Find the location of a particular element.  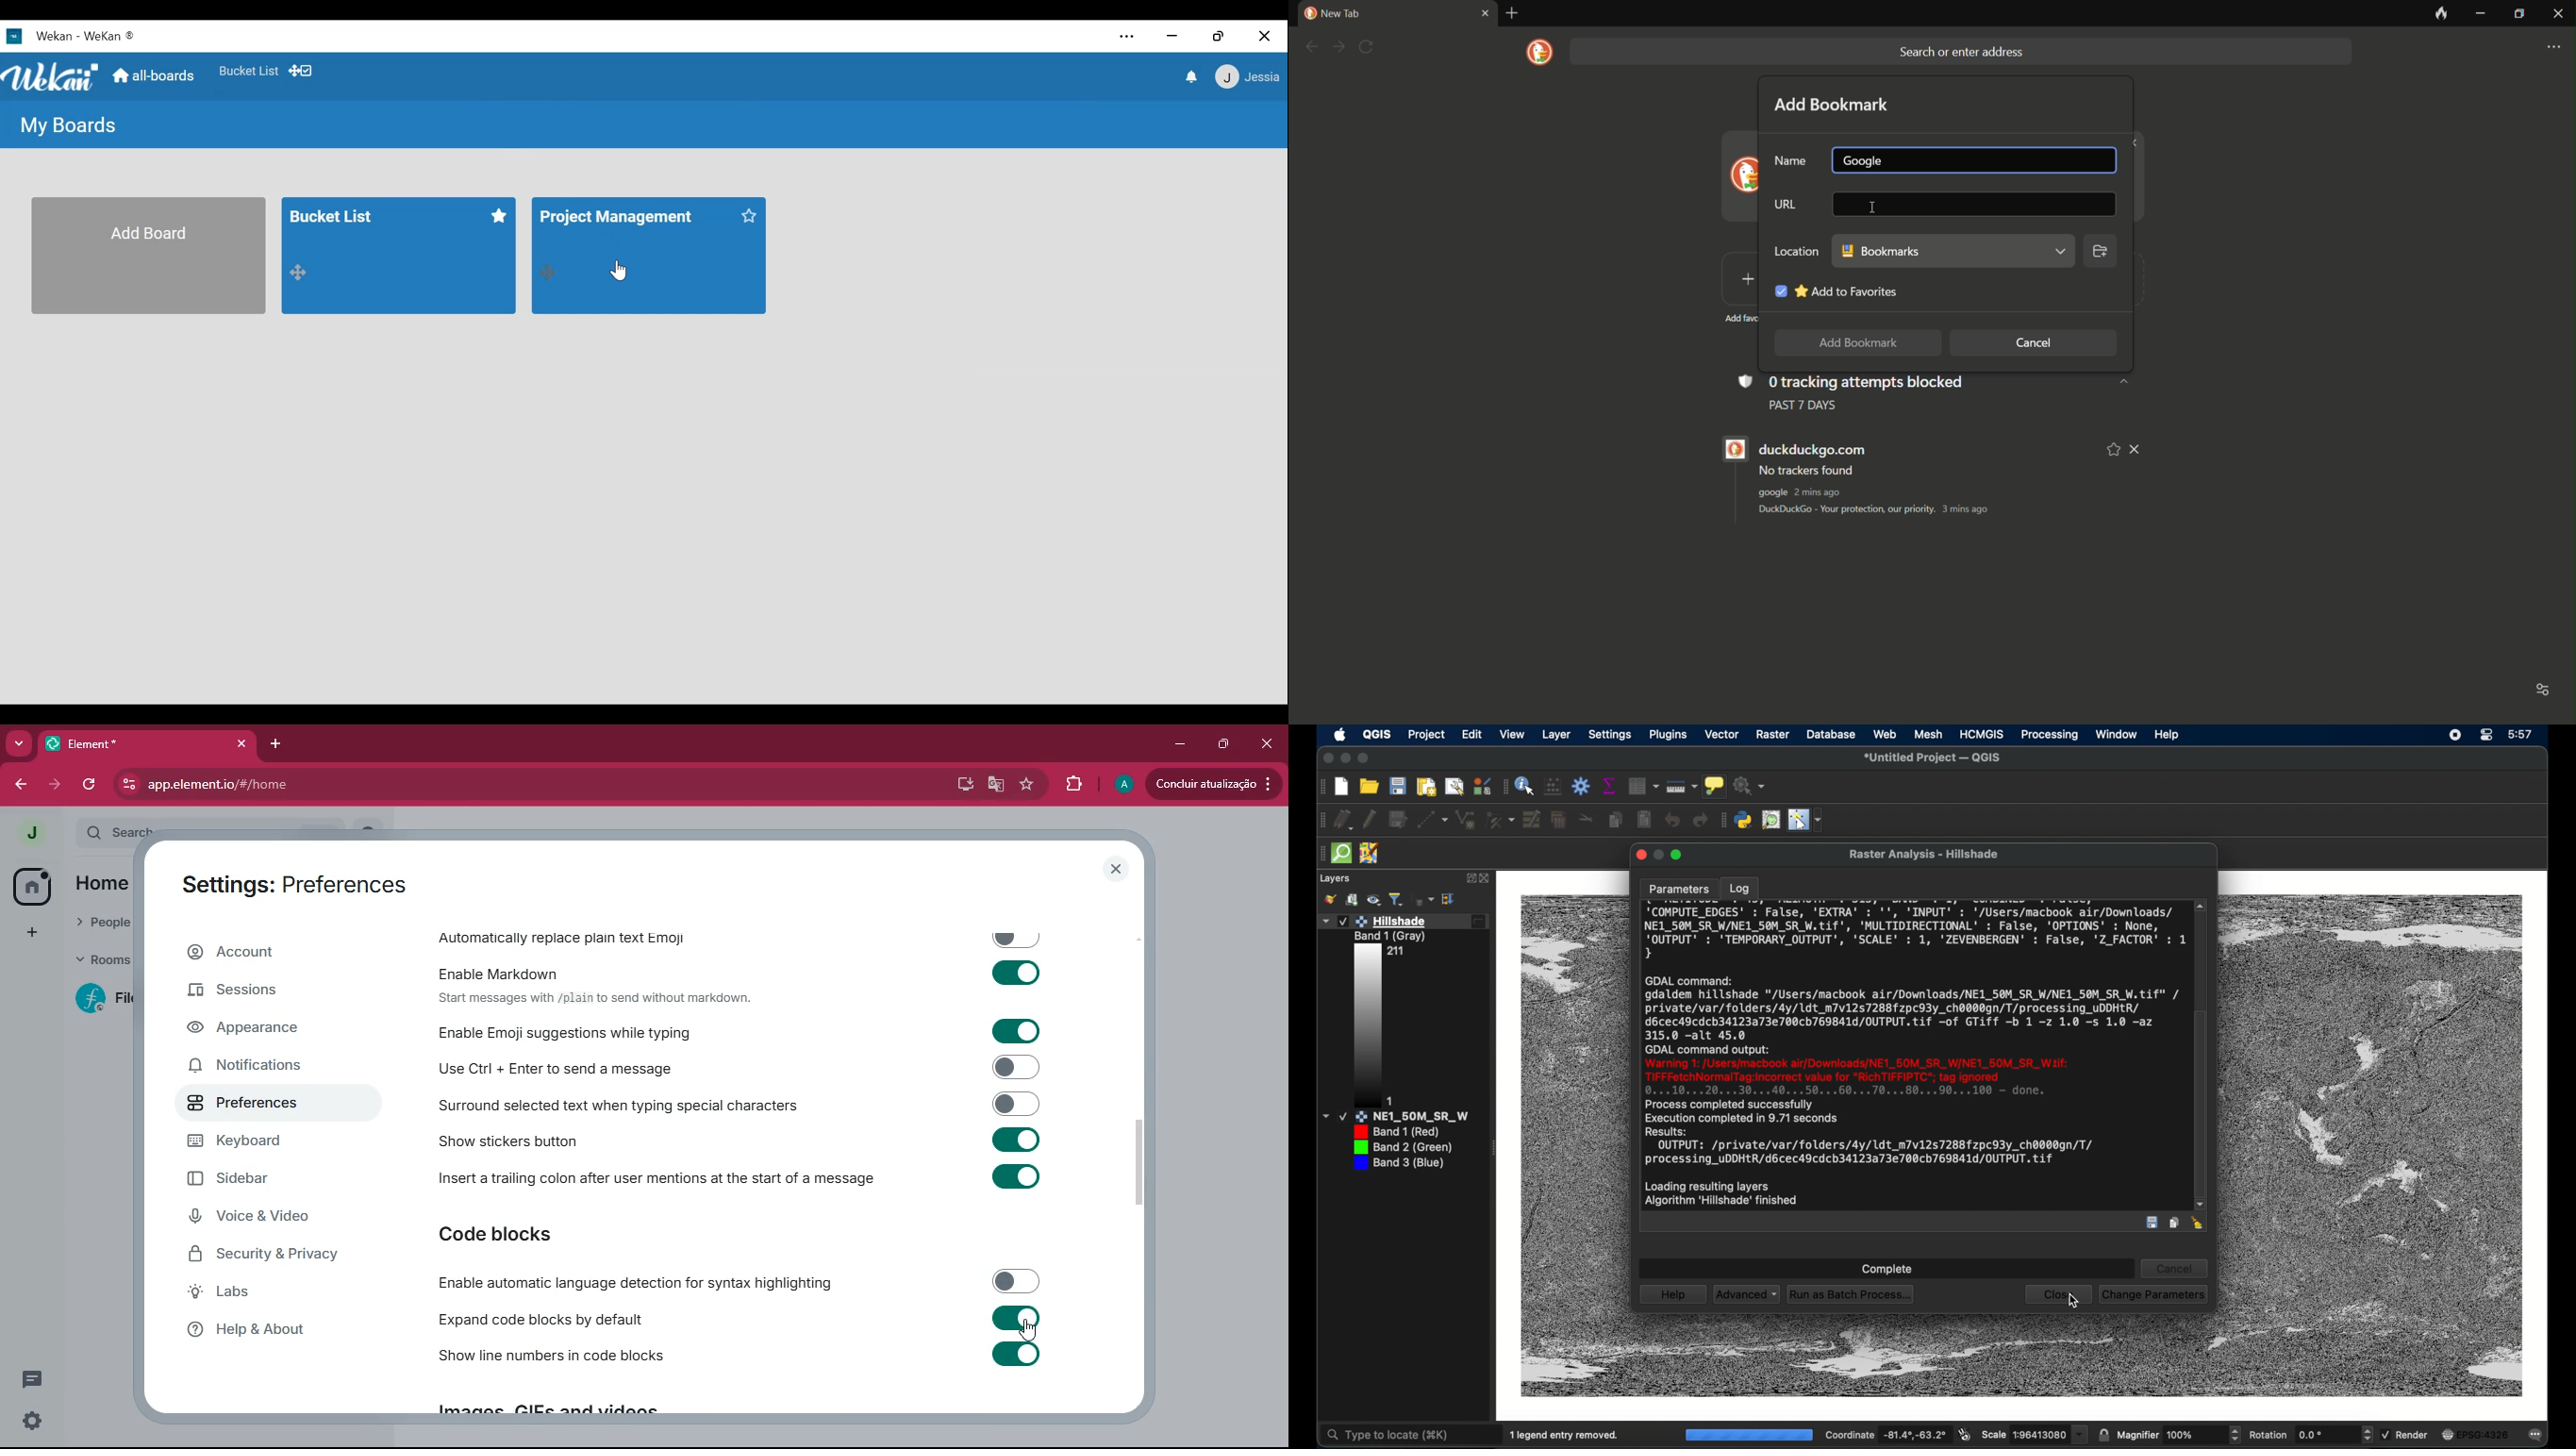

toggle options is located at coordinates (2543, 692).